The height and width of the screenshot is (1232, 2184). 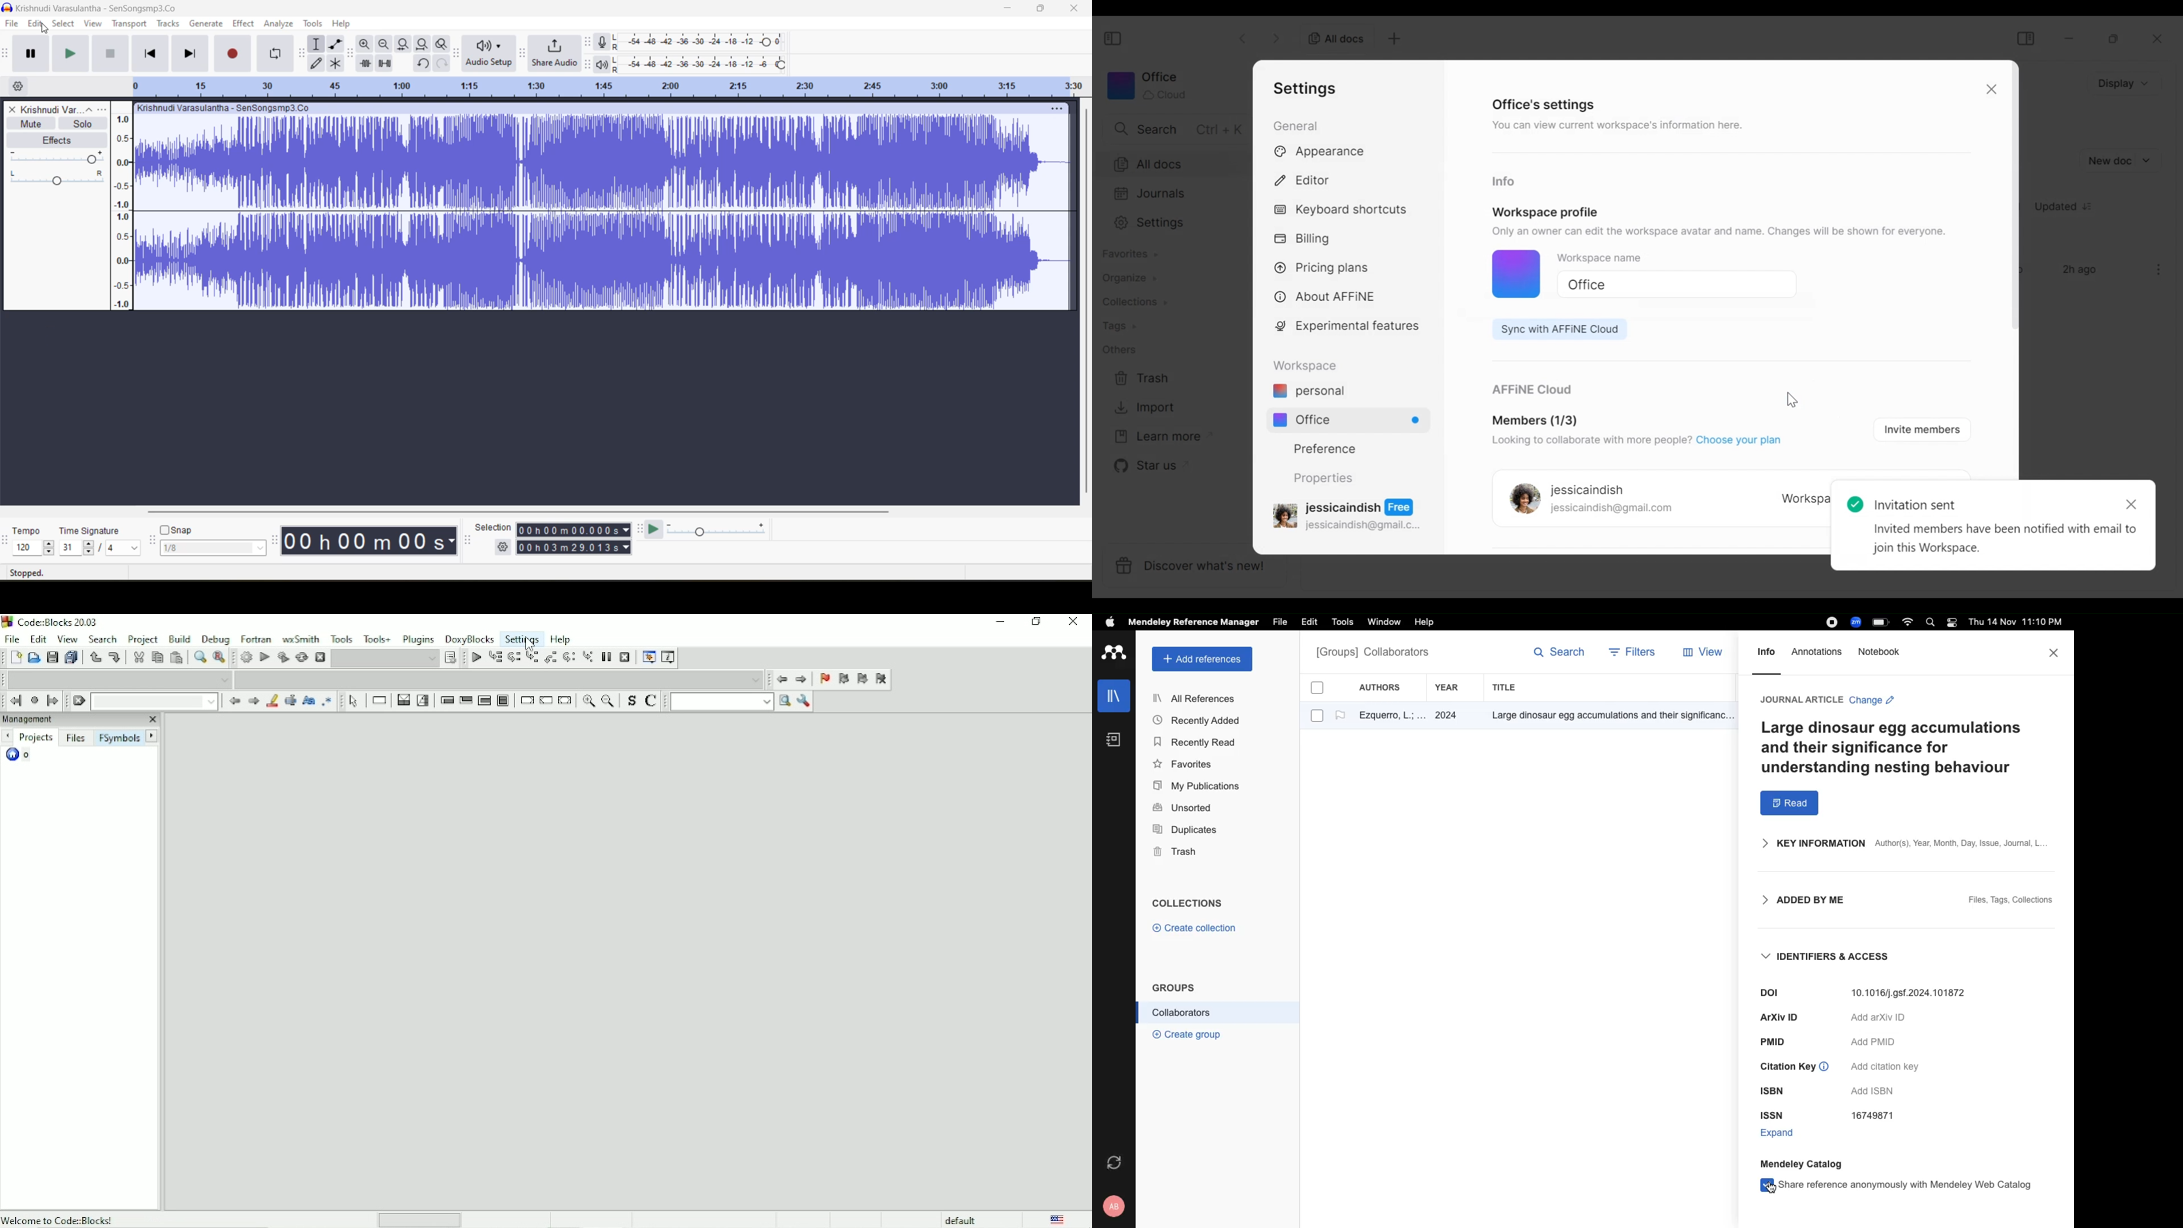 I want to click on play at speed, so click(x=657, y=529).